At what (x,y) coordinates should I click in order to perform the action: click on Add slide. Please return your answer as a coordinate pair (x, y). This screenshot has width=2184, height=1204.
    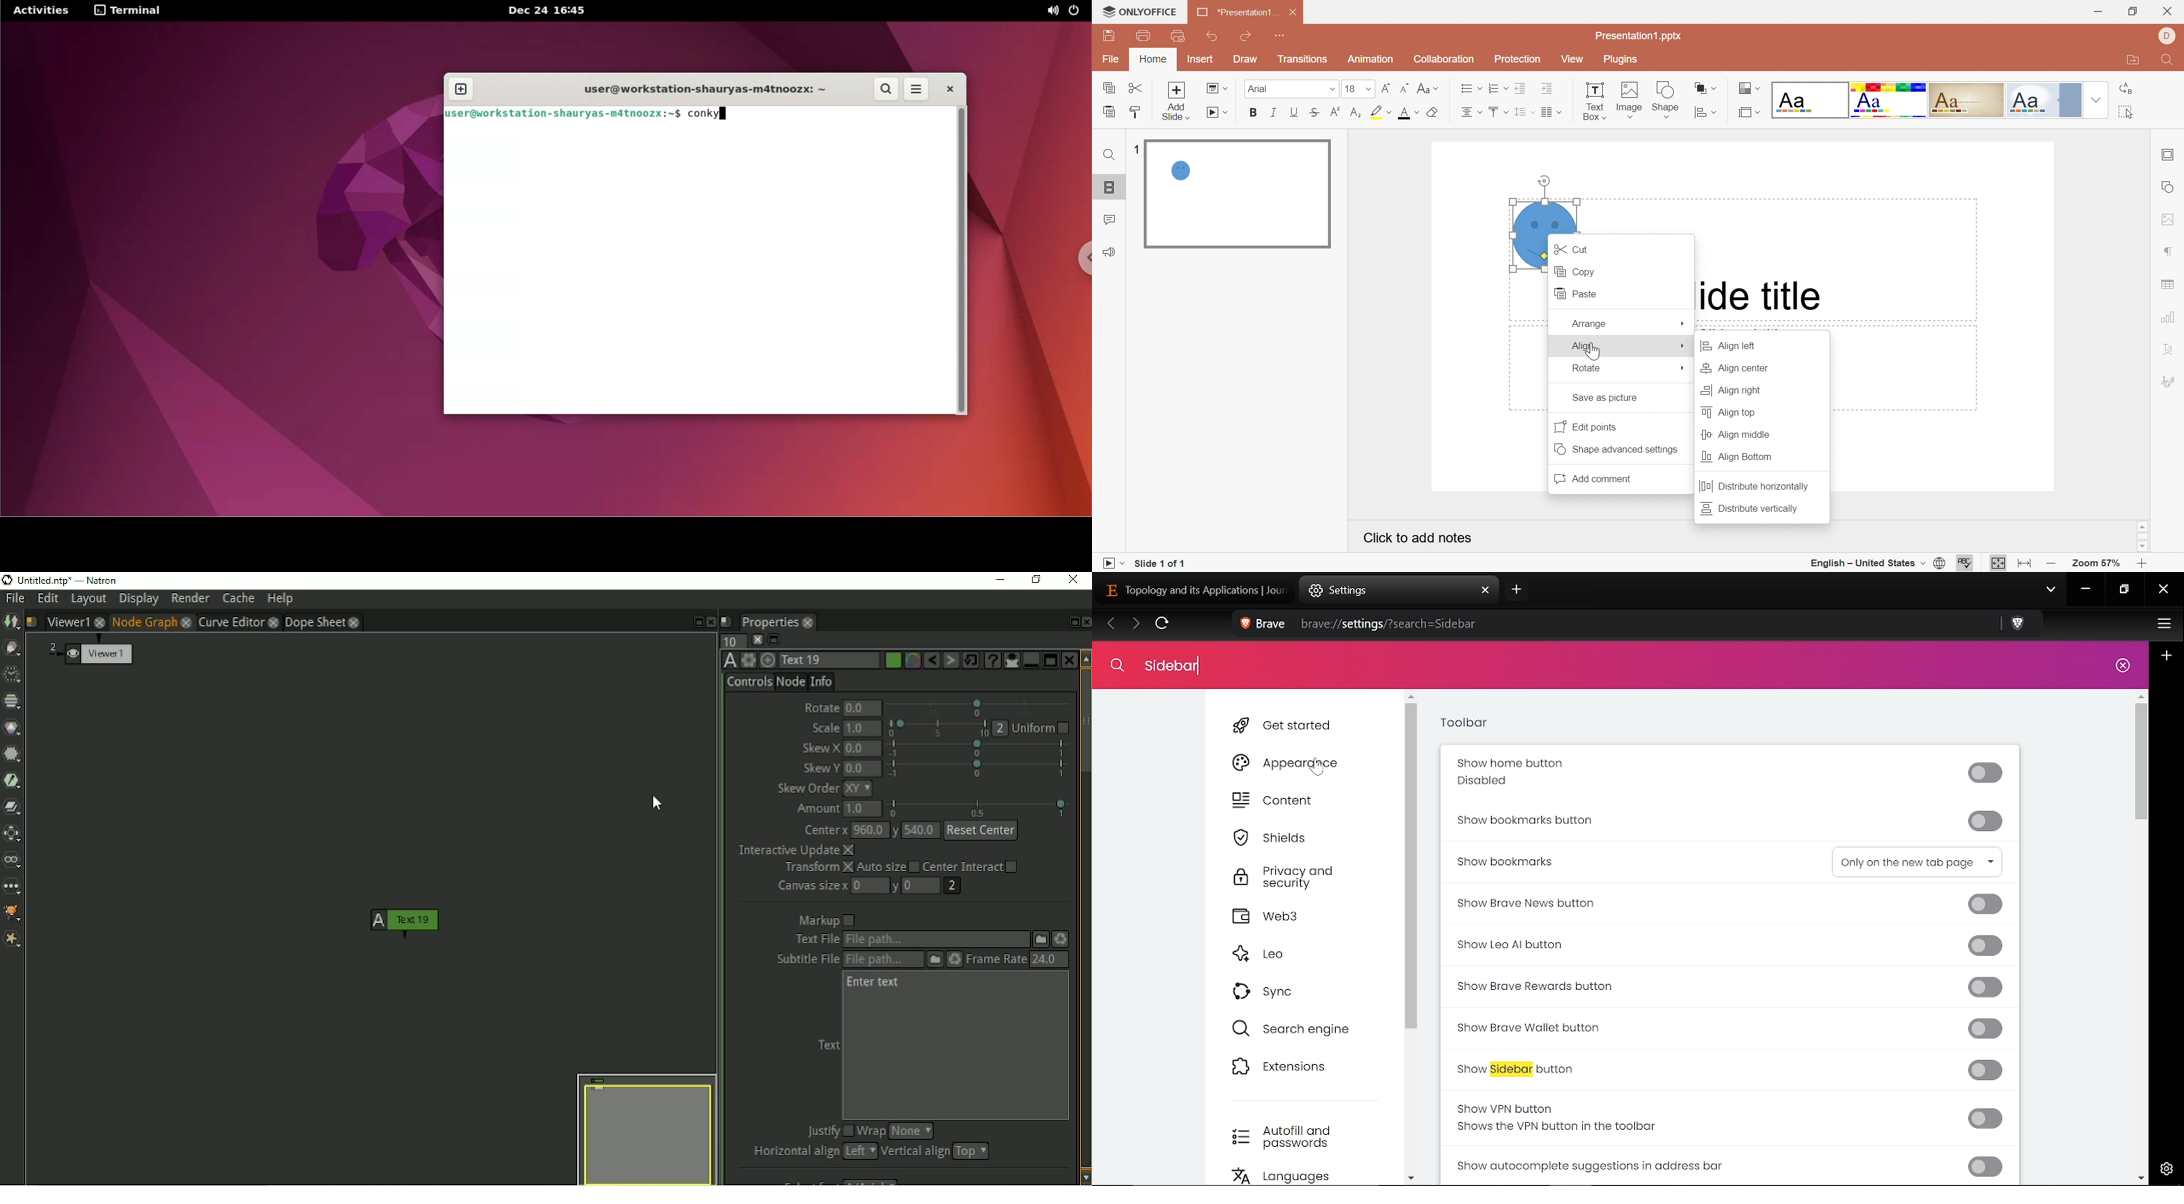
    Looking at the image, I should click on (1176, 90).